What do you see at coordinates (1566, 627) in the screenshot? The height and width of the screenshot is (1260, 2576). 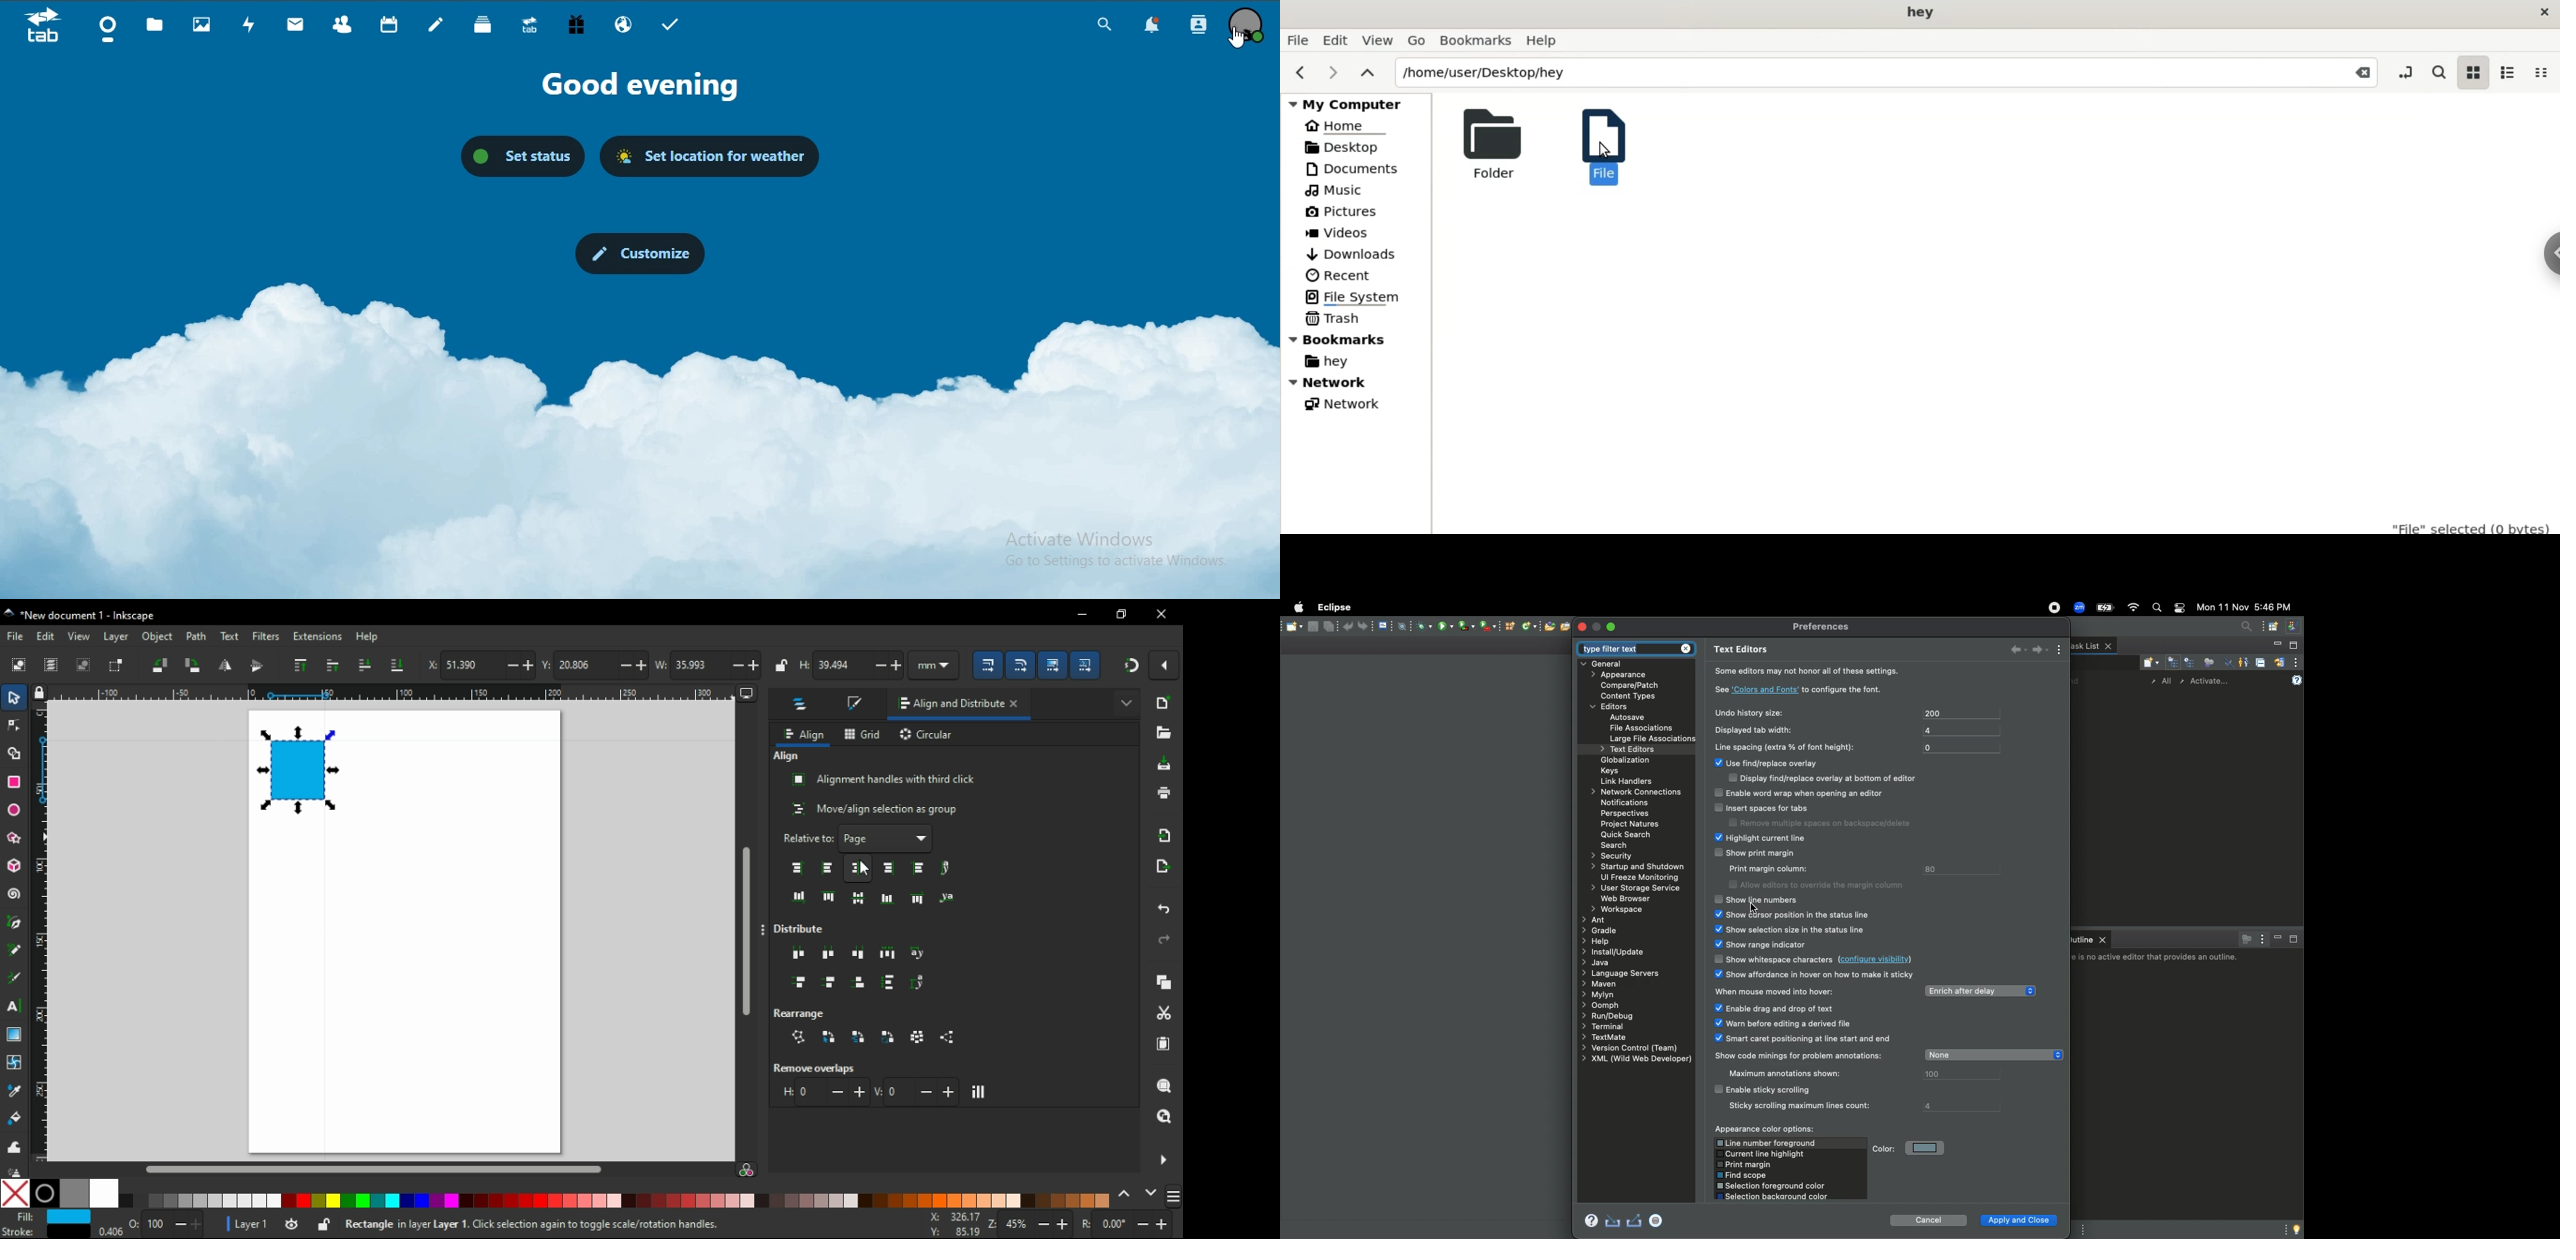 I see `Open file` at bounding box center [1566, 627].